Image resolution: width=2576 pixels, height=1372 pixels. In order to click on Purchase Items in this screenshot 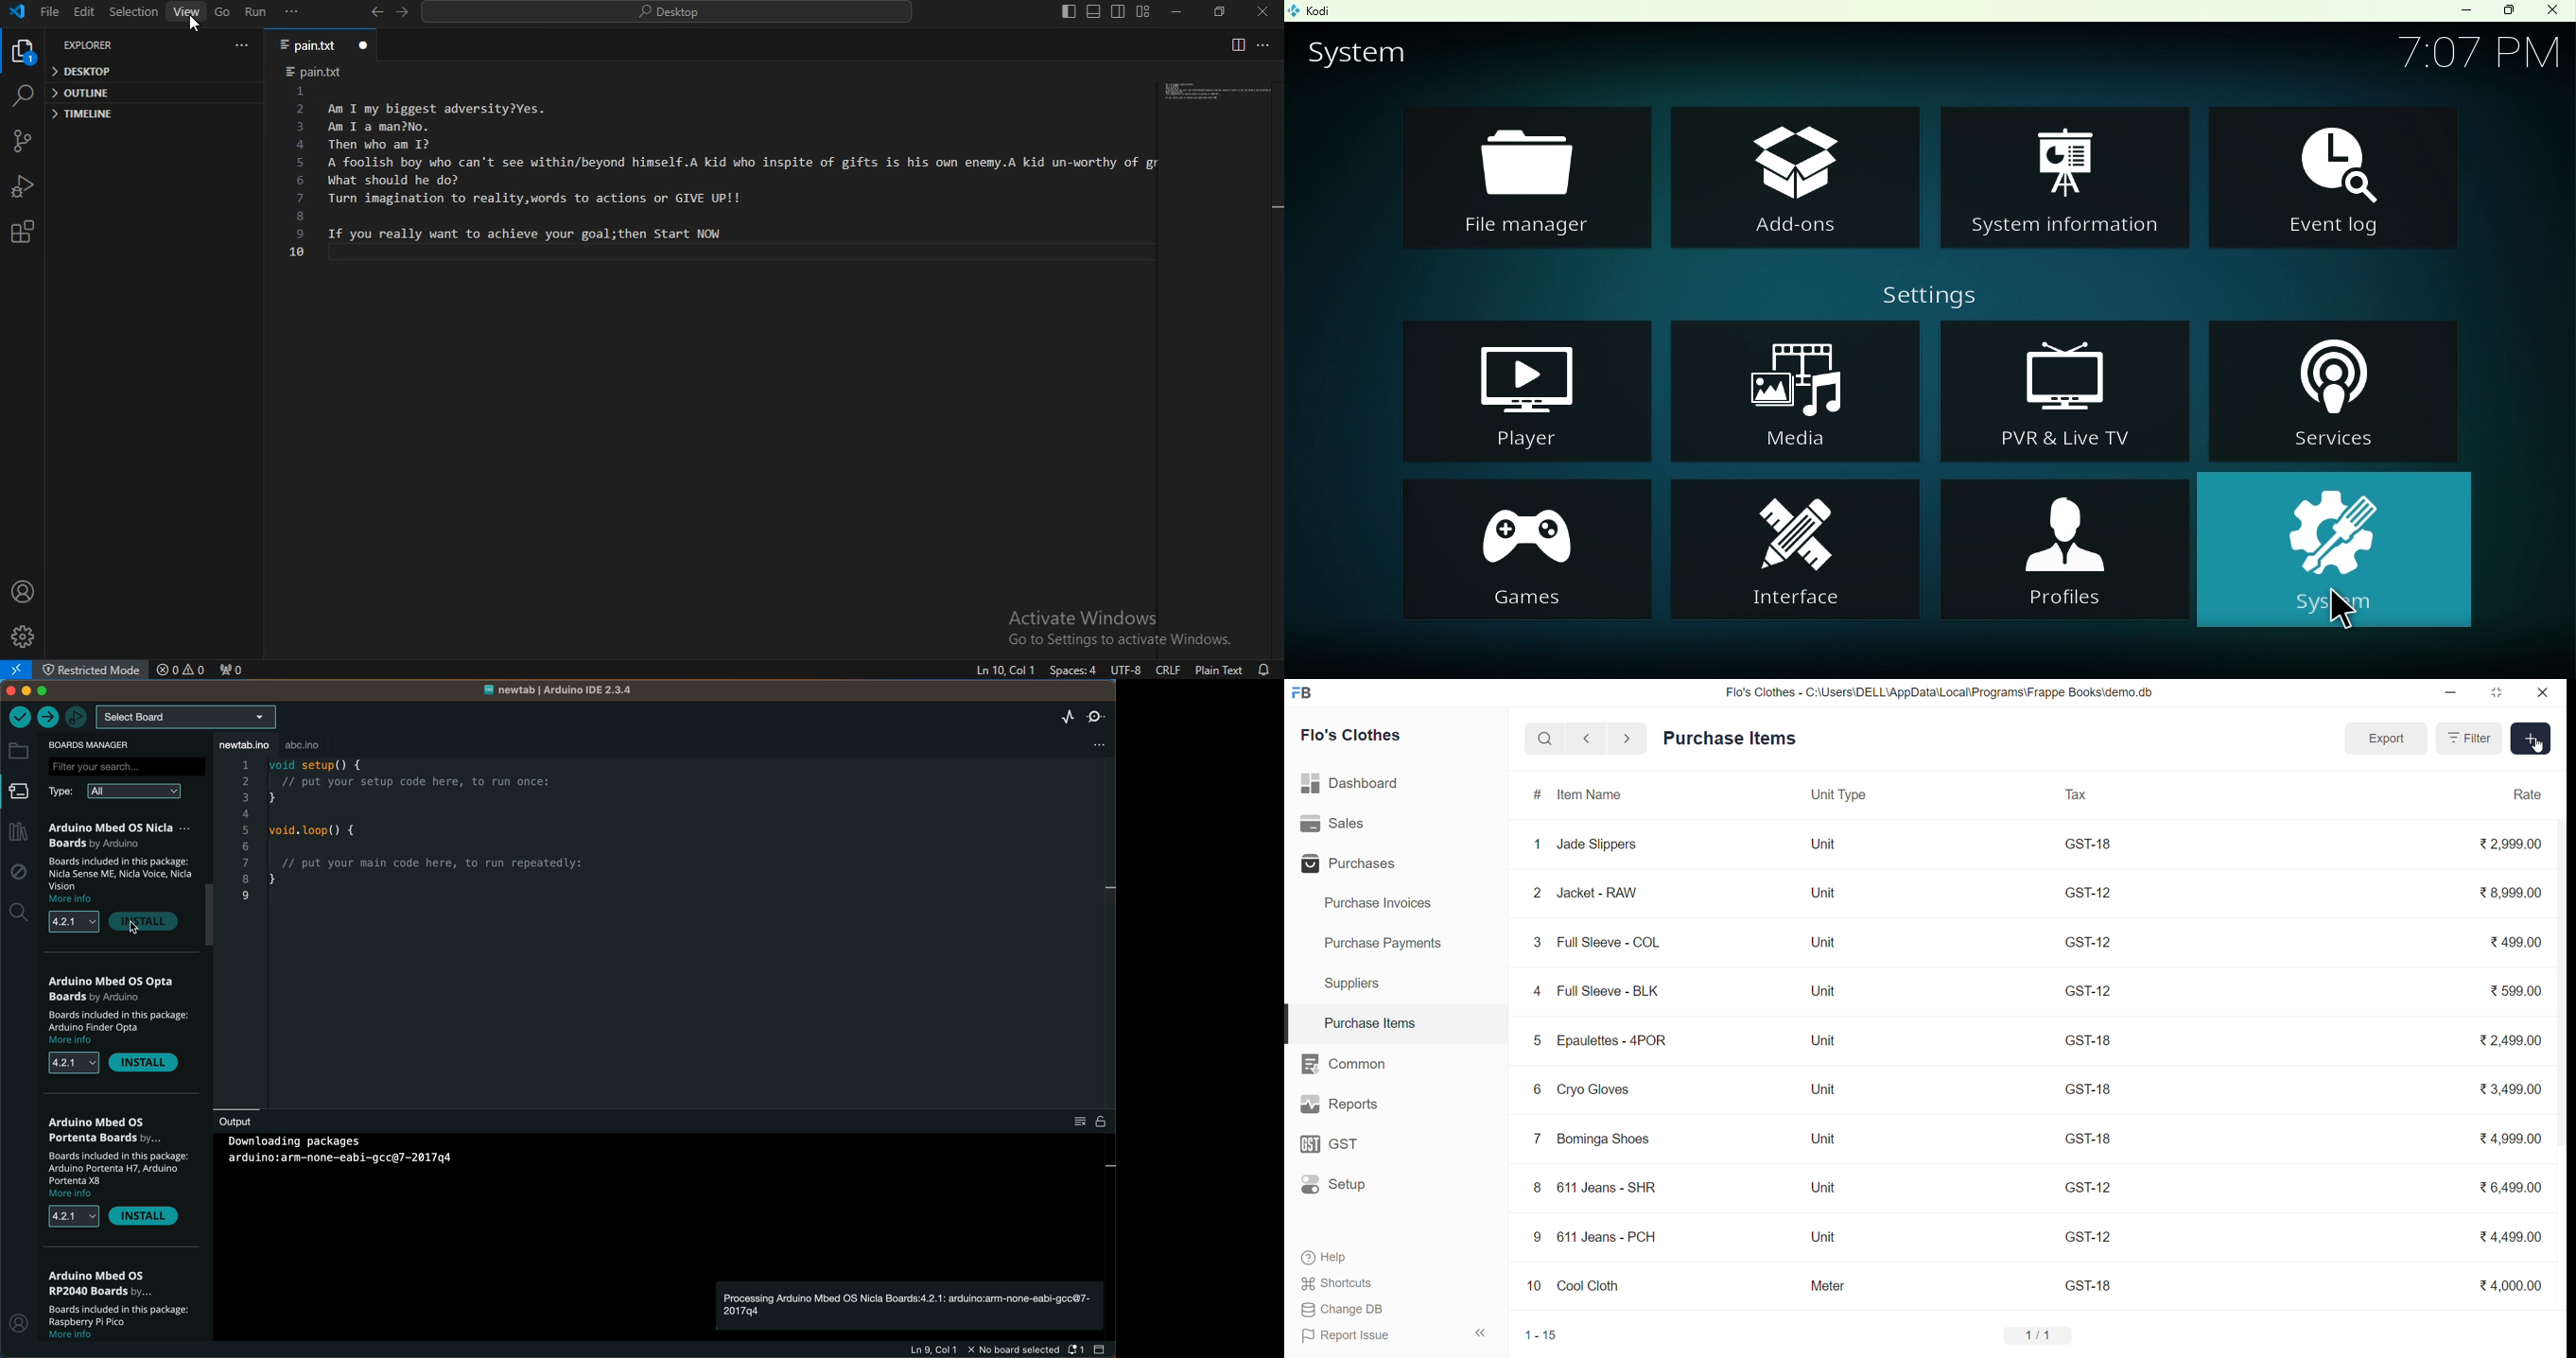, I will do `click(1396, 1019)`.